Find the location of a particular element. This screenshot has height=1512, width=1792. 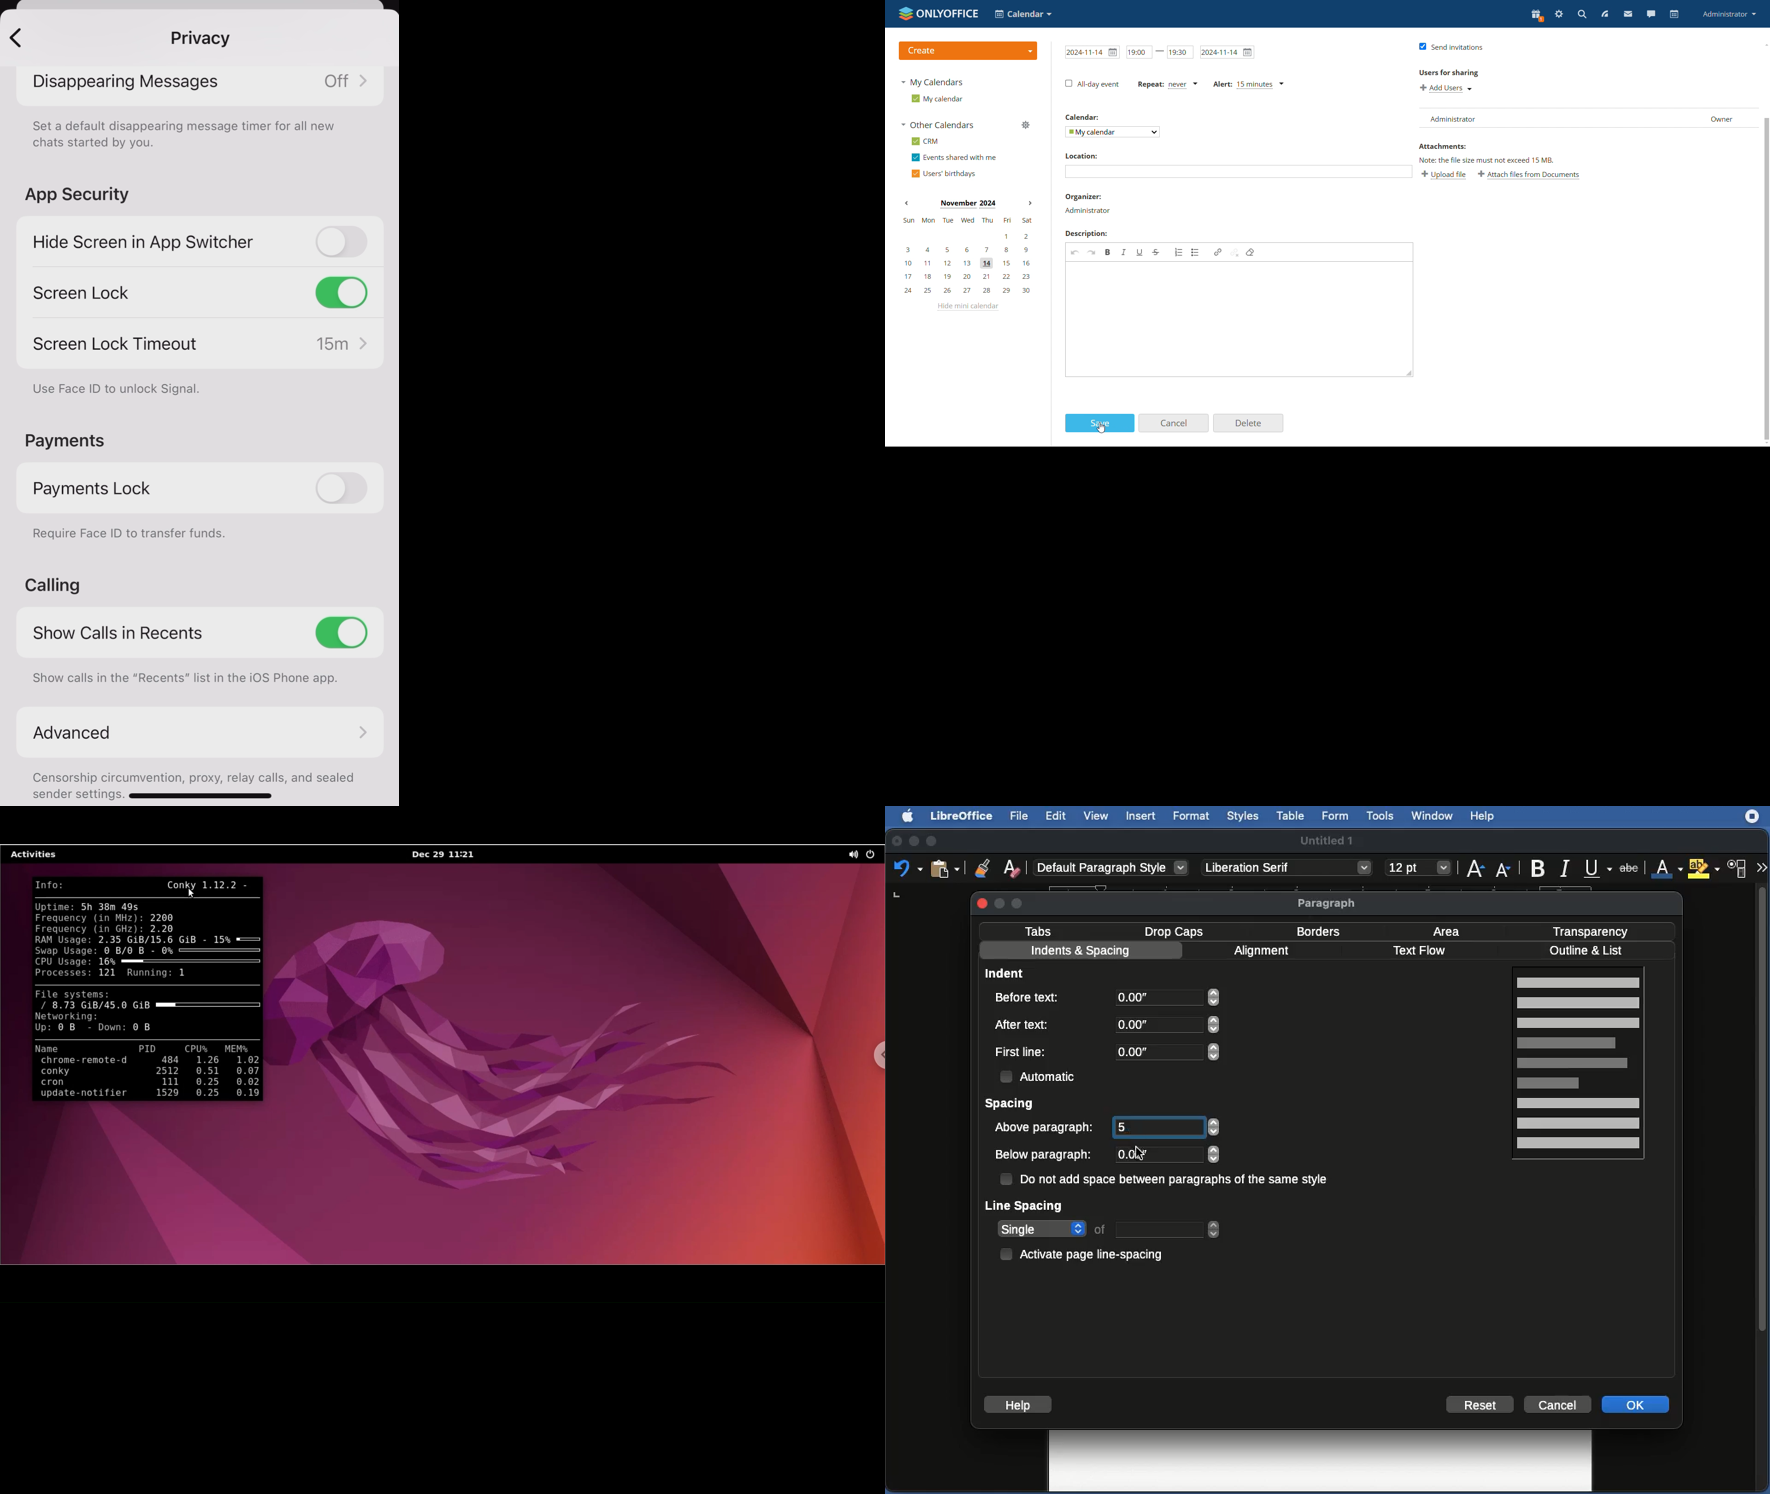

show calls in recents enabled is located at coordinates (201, 632).